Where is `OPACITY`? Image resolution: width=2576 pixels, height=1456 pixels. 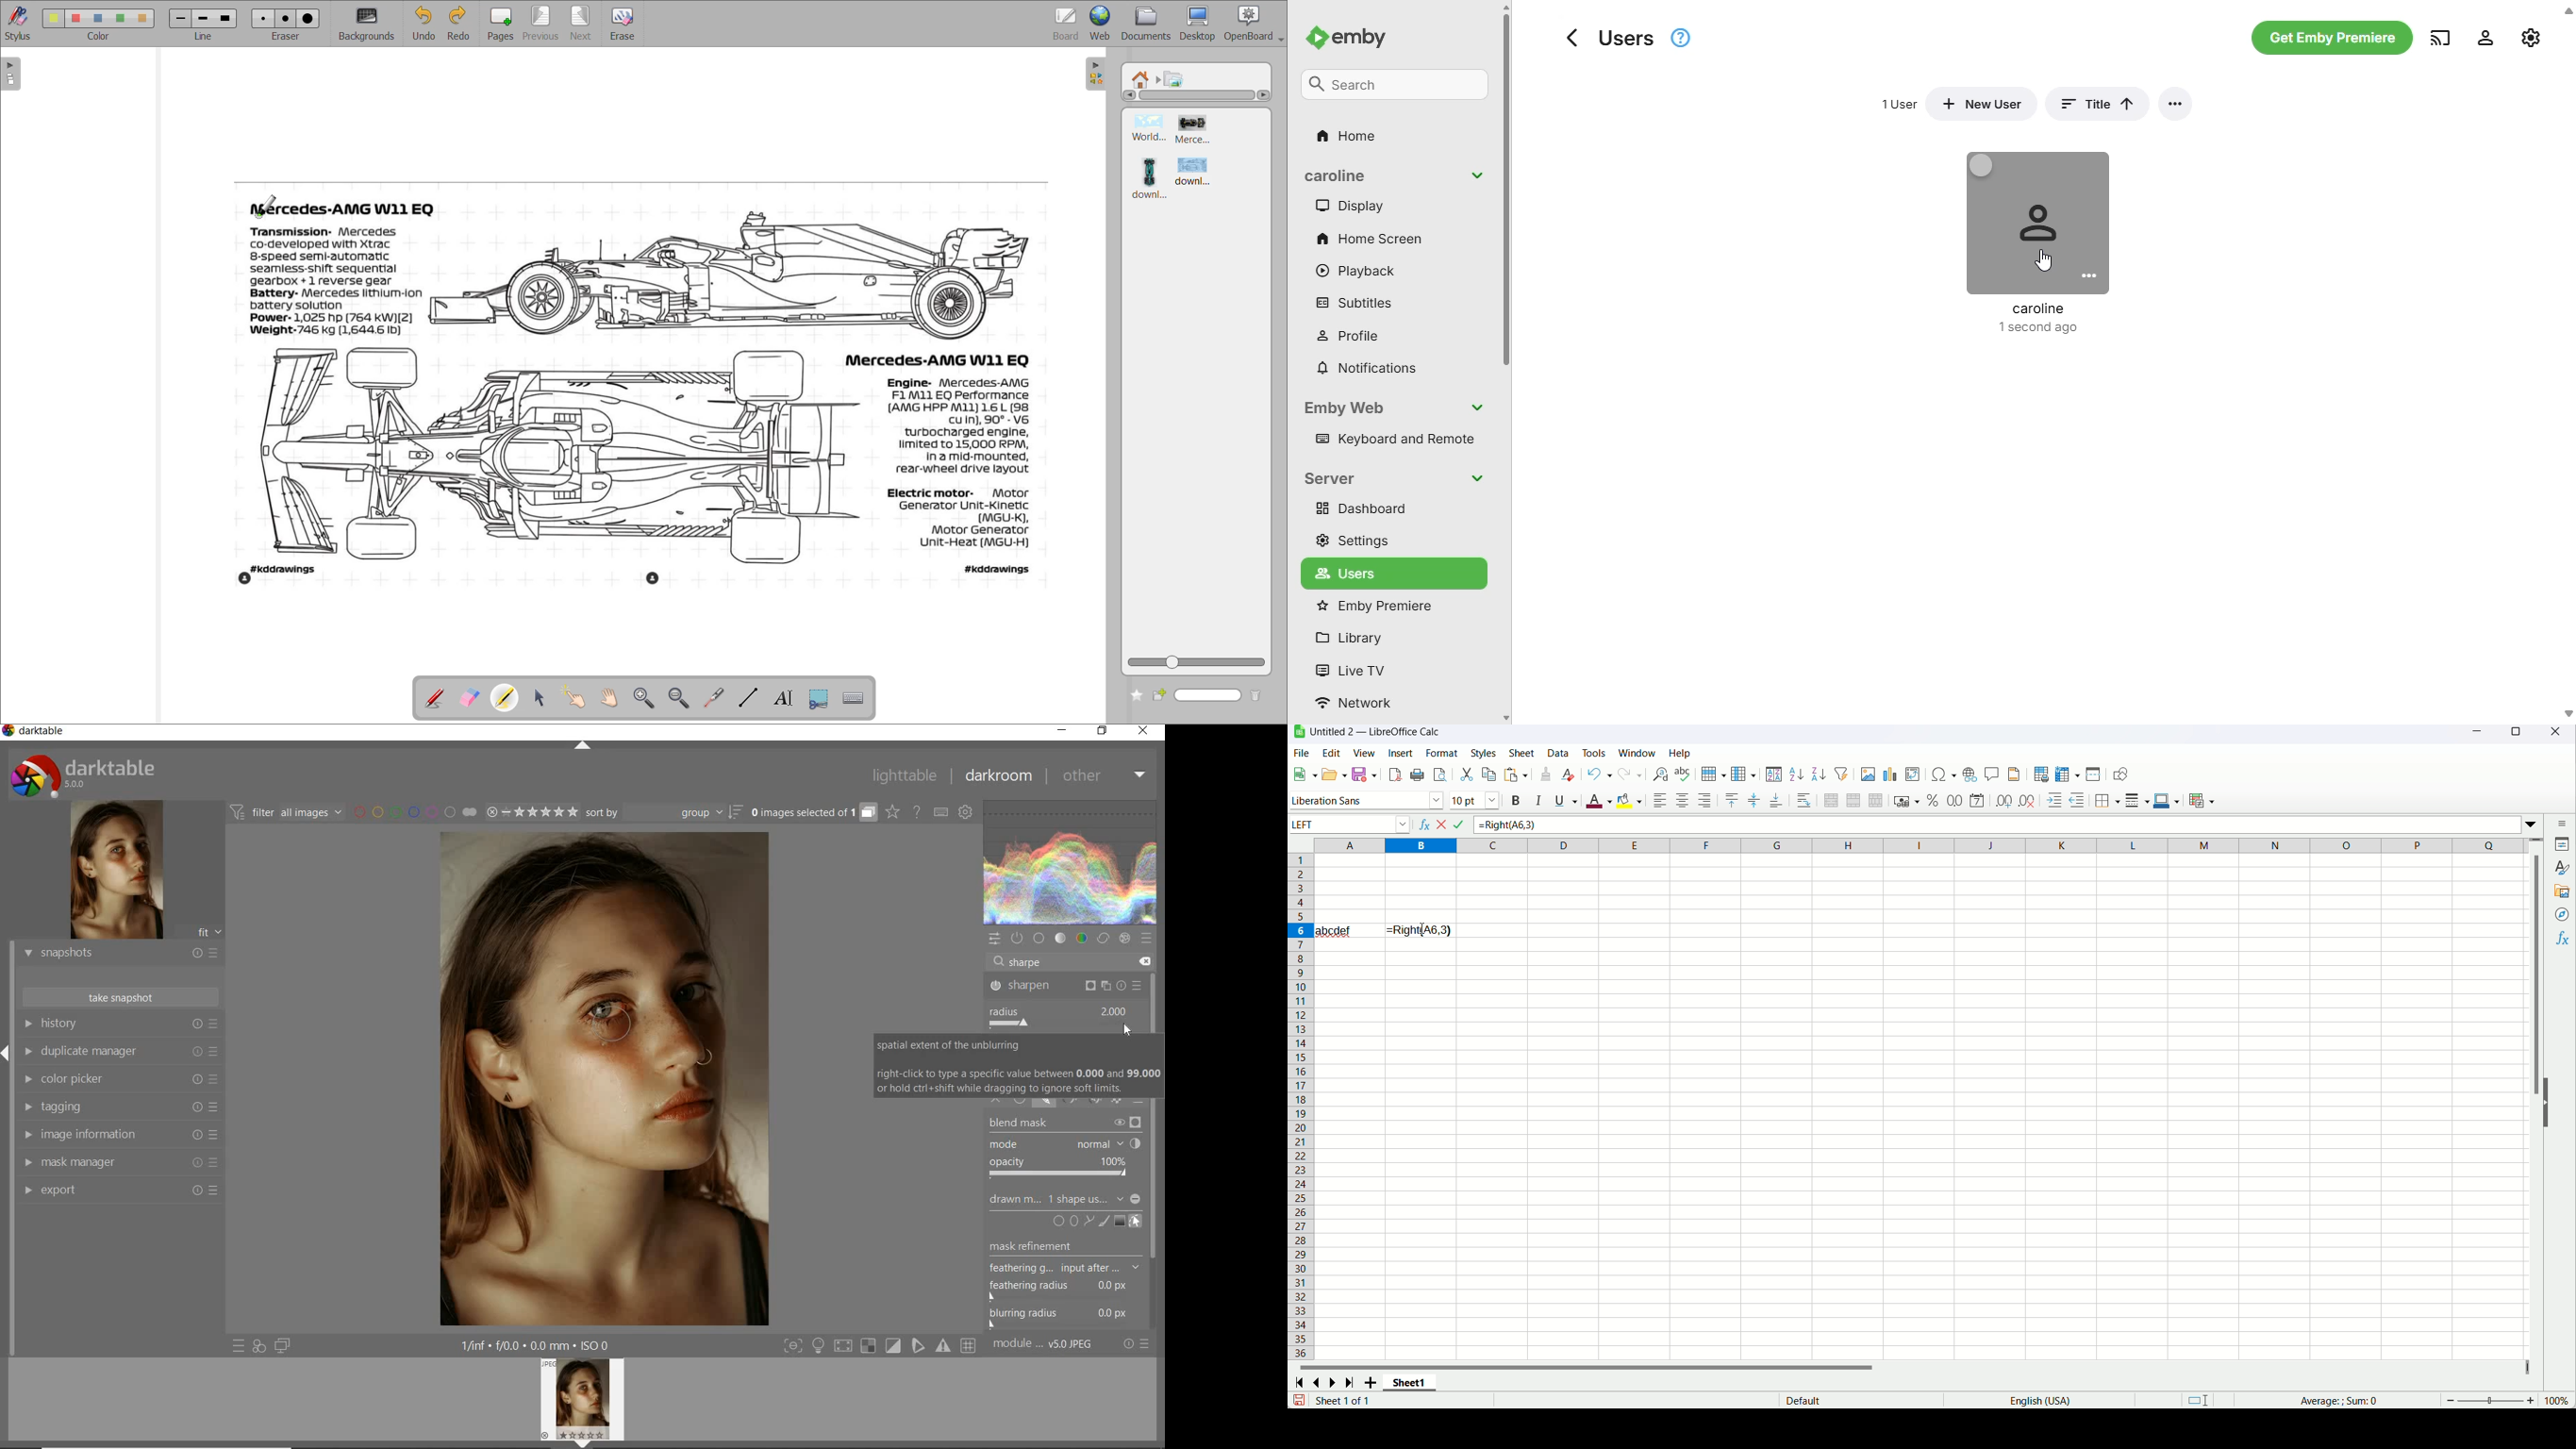
OPACITY is located at coordinates (1062, 1169).